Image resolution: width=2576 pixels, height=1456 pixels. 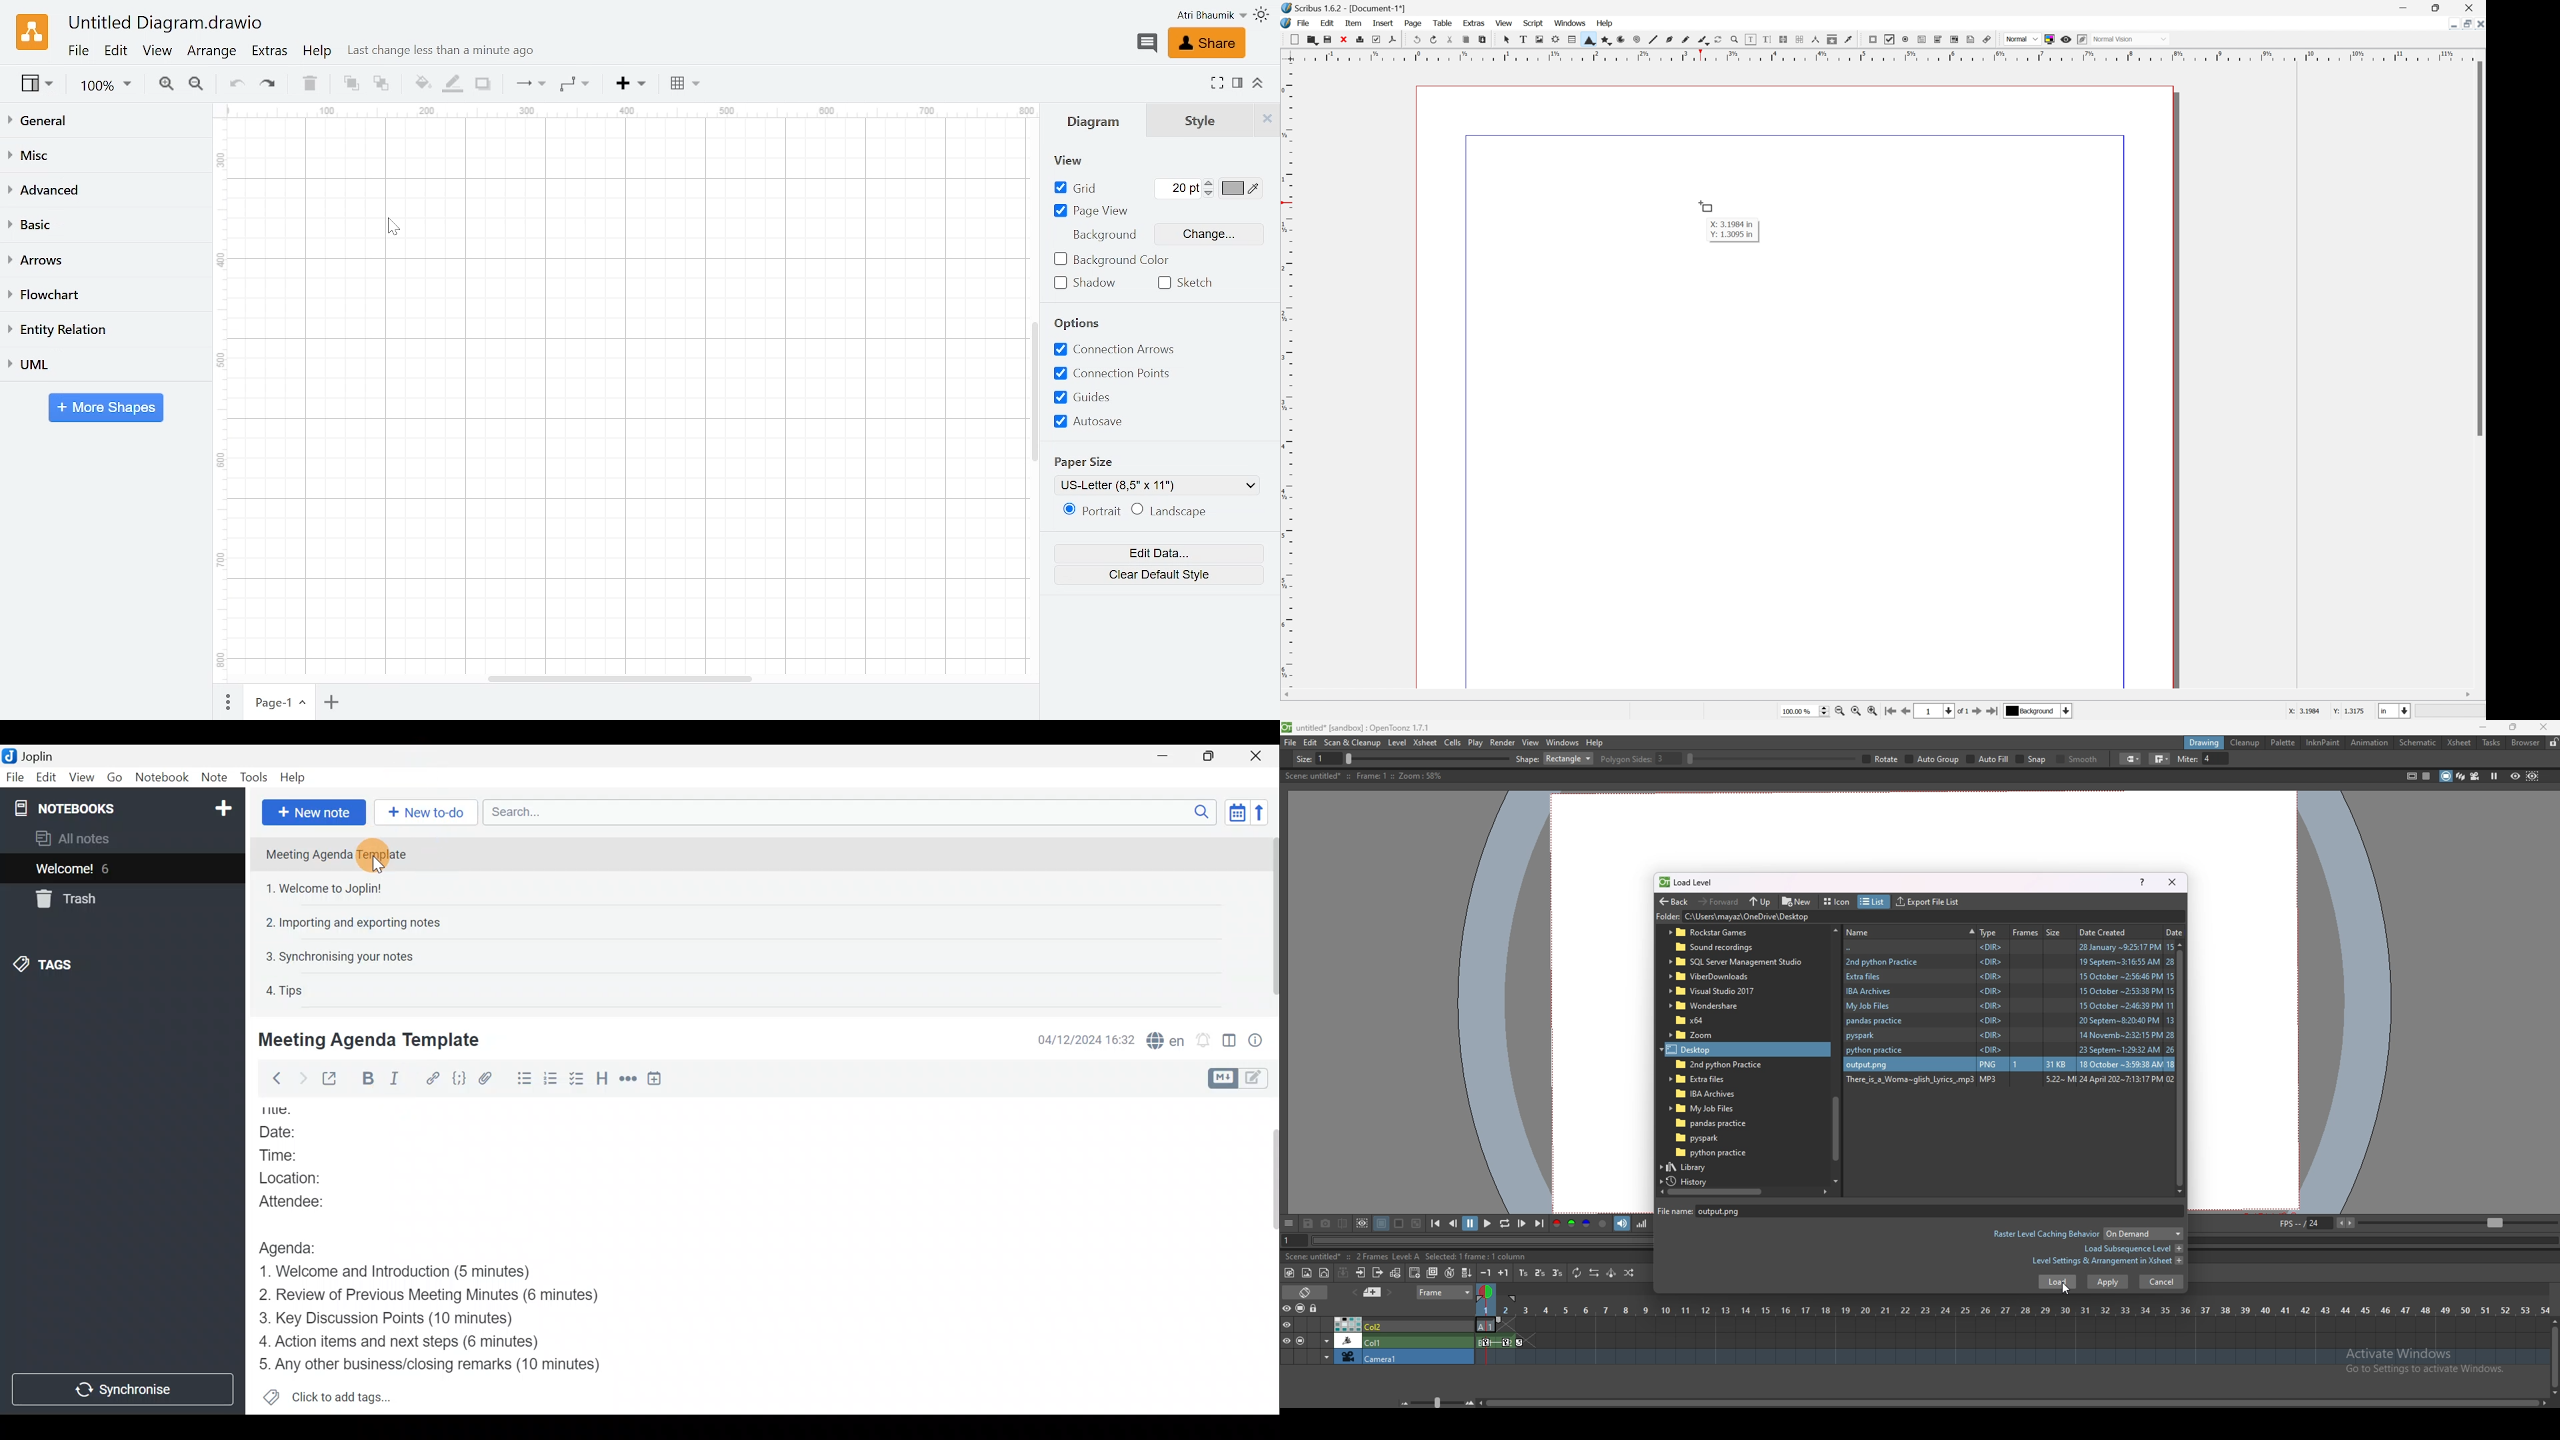 What do you see at coordinates (601, 1081) in the screenshot?
I see `Heading` at bounding box center [601, 1081].